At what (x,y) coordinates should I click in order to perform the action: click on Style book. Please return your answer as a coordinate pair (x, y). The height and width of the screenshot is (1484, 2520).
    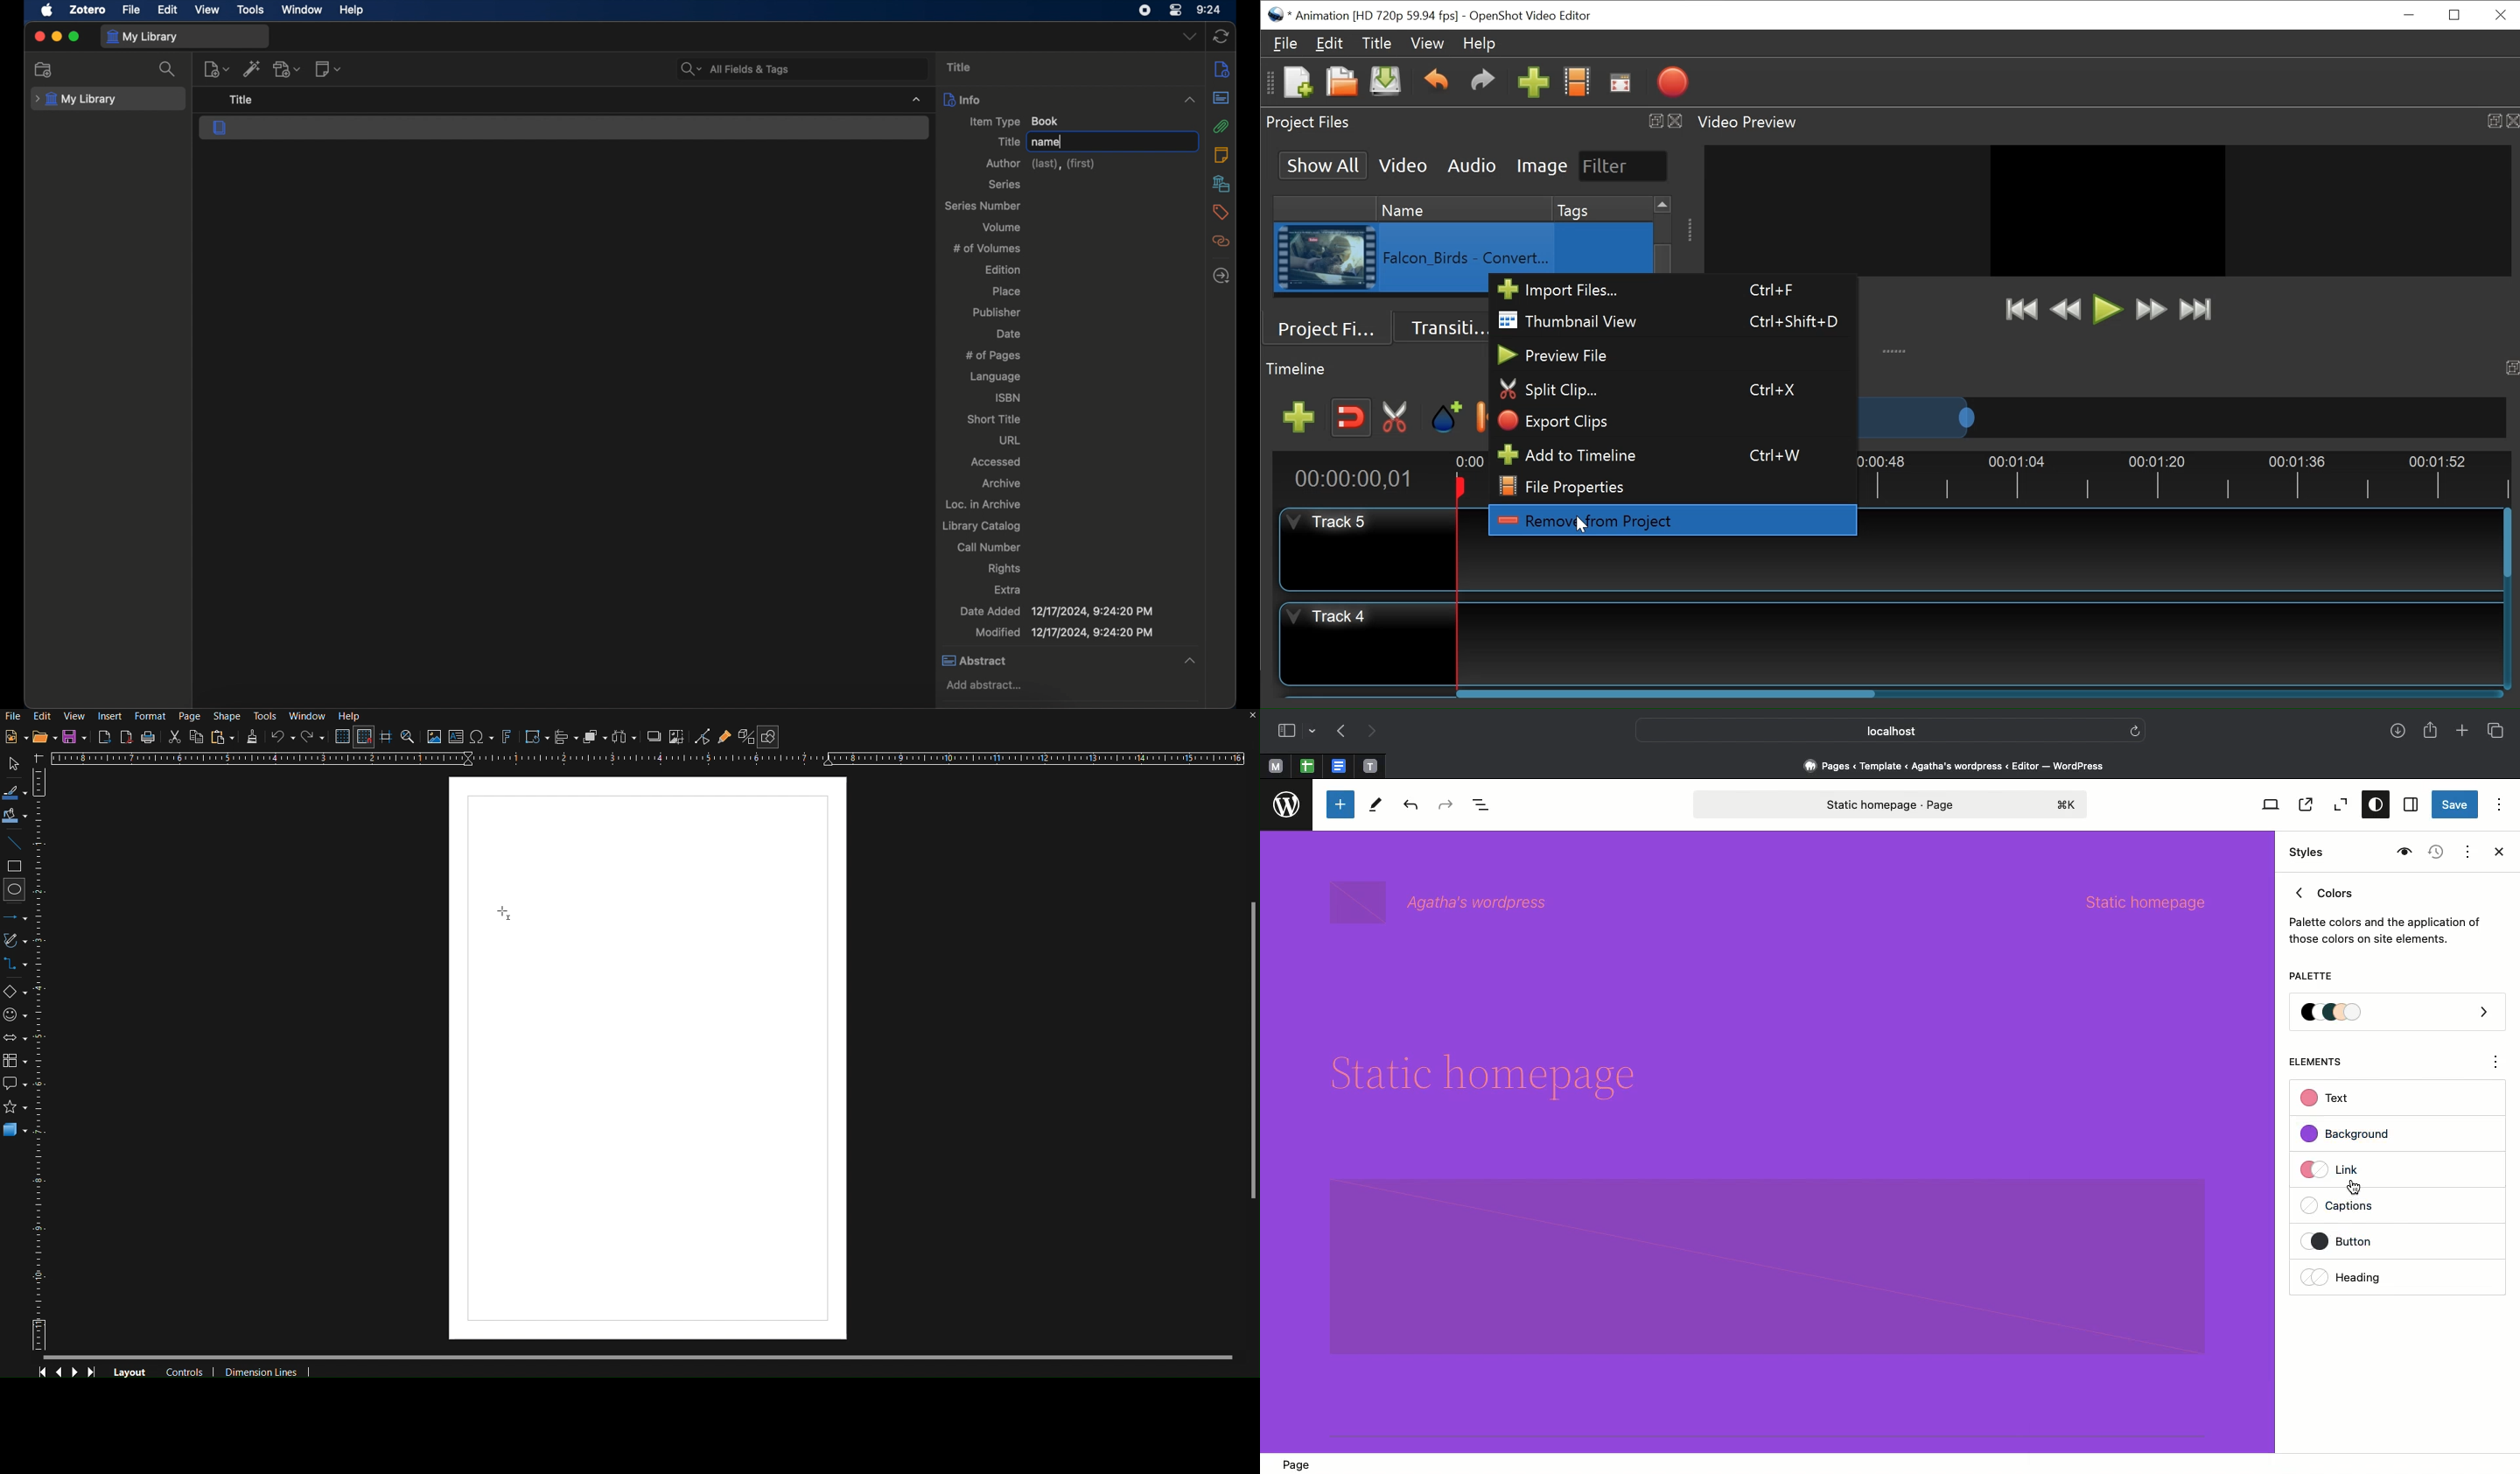
    Looking at the image, I should click on (2402, 853).